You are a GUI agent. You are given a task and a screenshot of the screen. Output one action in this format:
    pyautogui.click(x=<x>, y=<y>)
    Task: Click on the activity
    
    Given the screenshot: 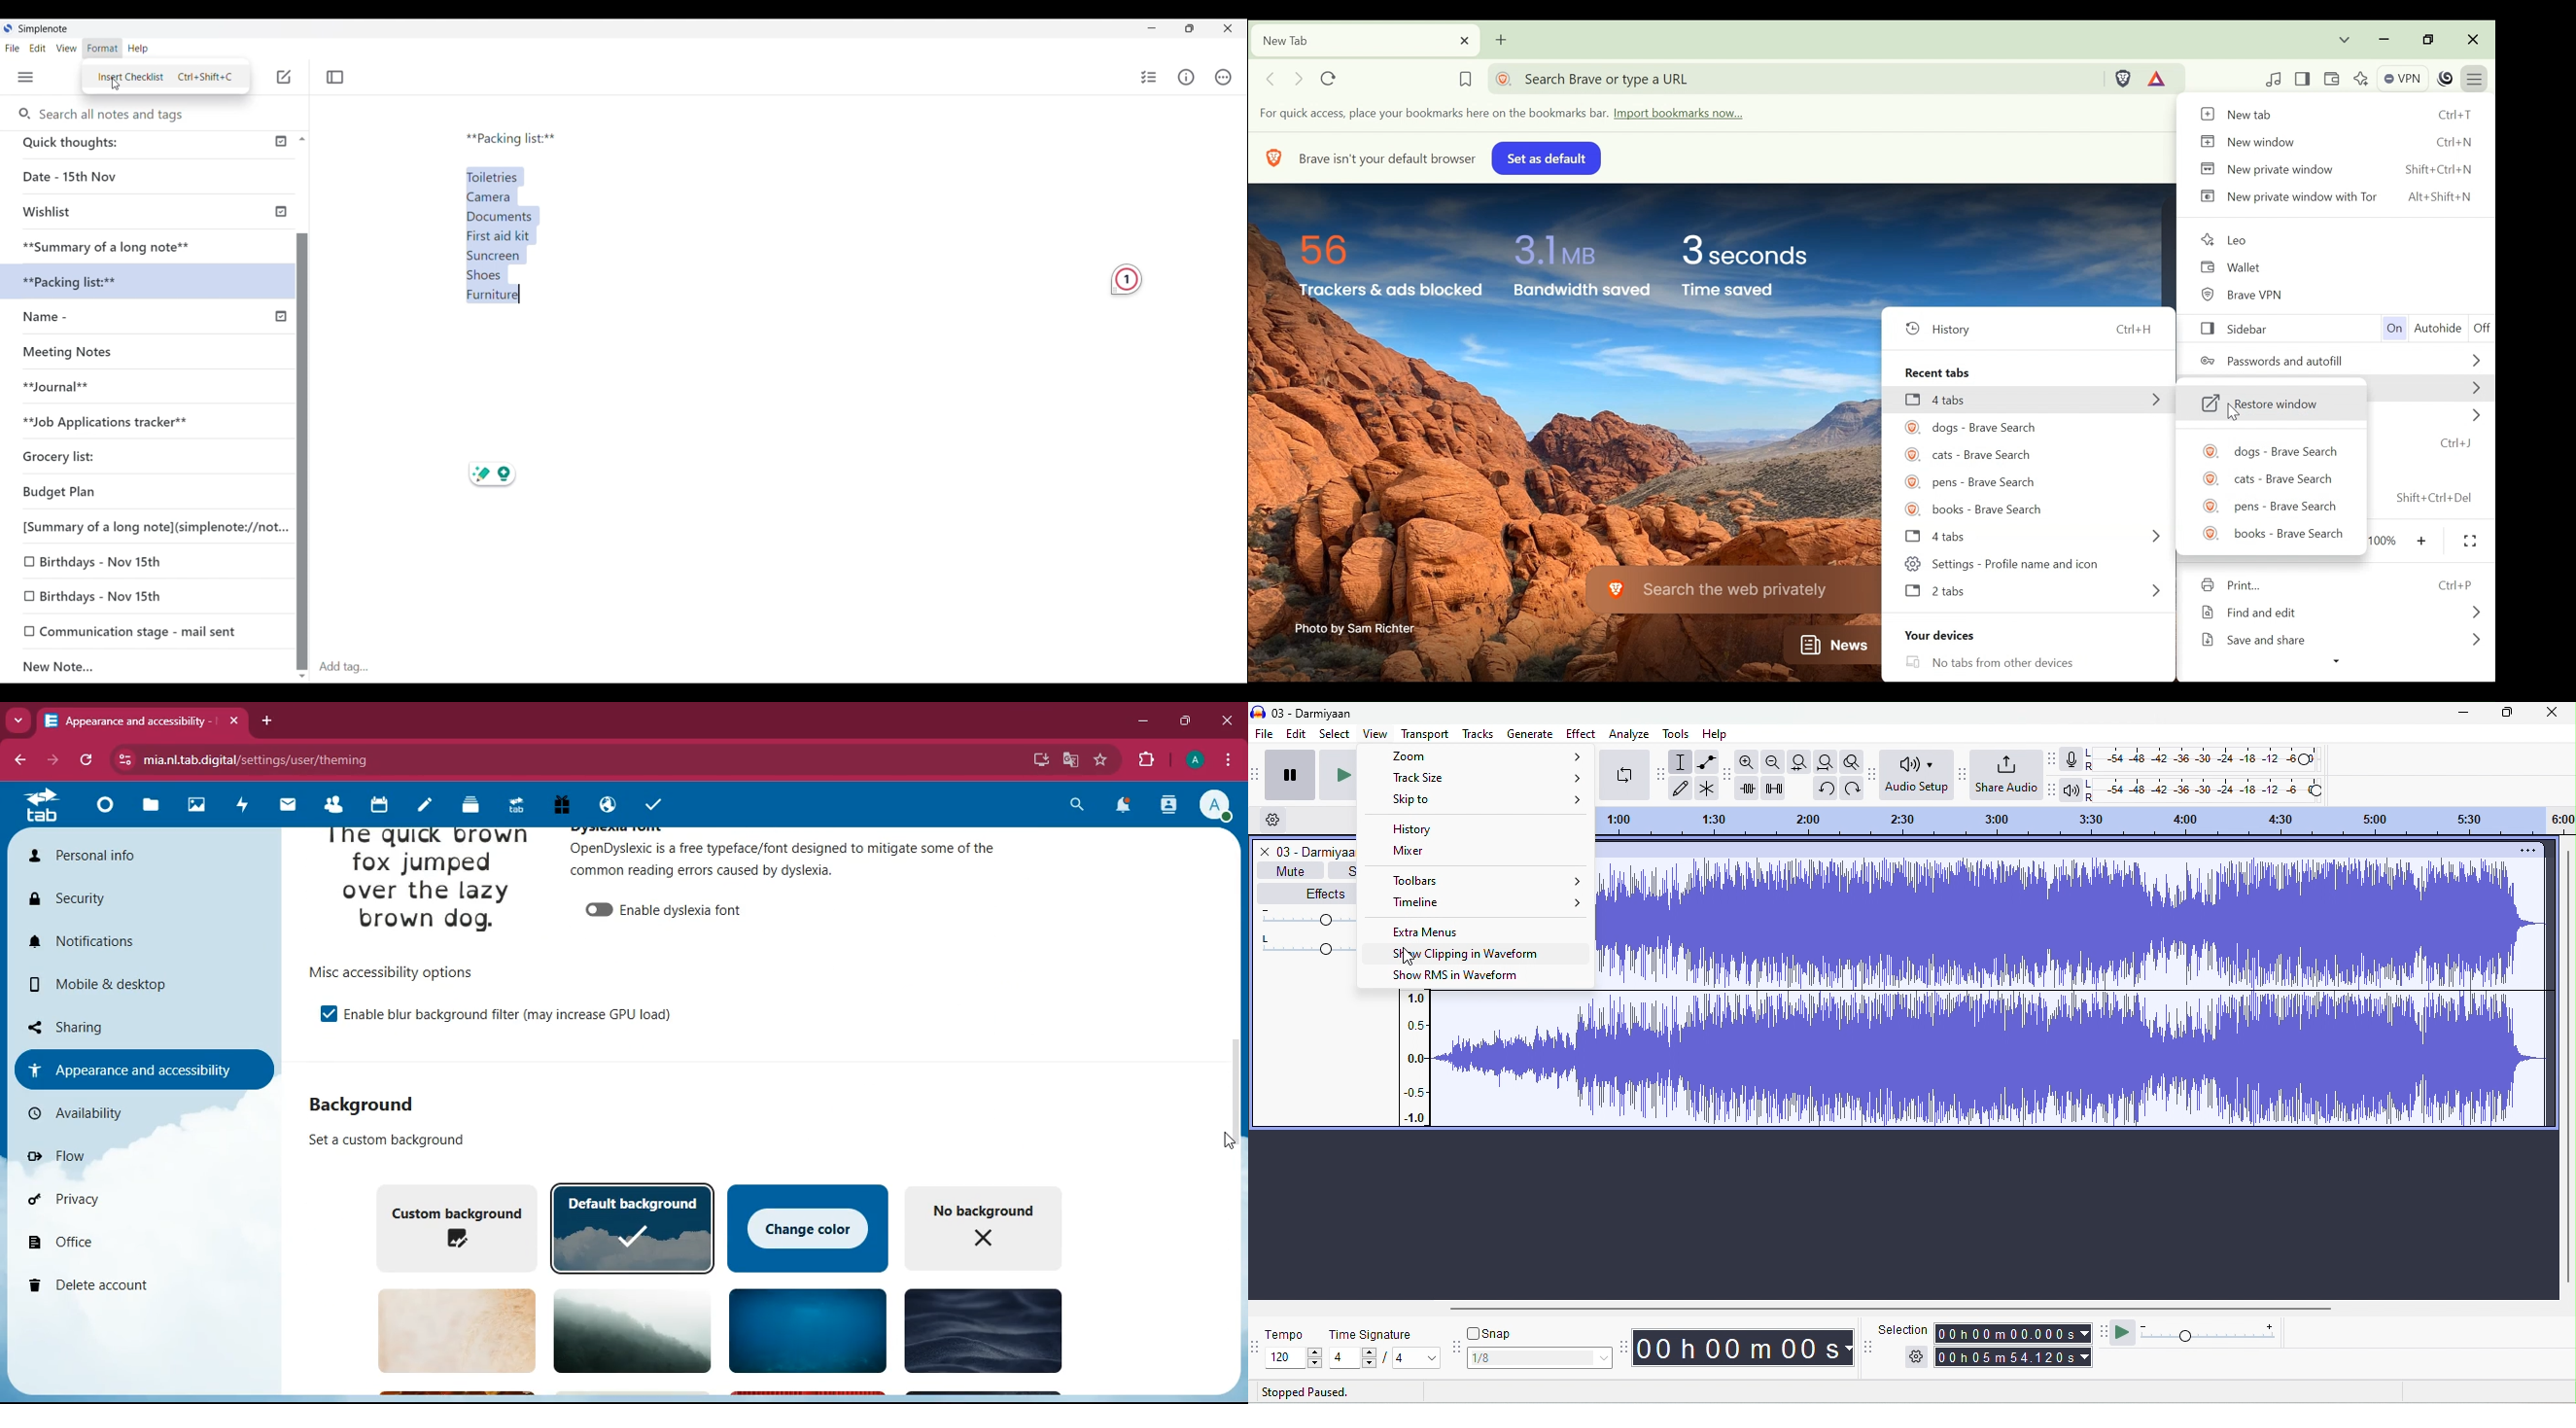 What is the action you would take?
    pyautogui.click(x=1170, y=805)
    